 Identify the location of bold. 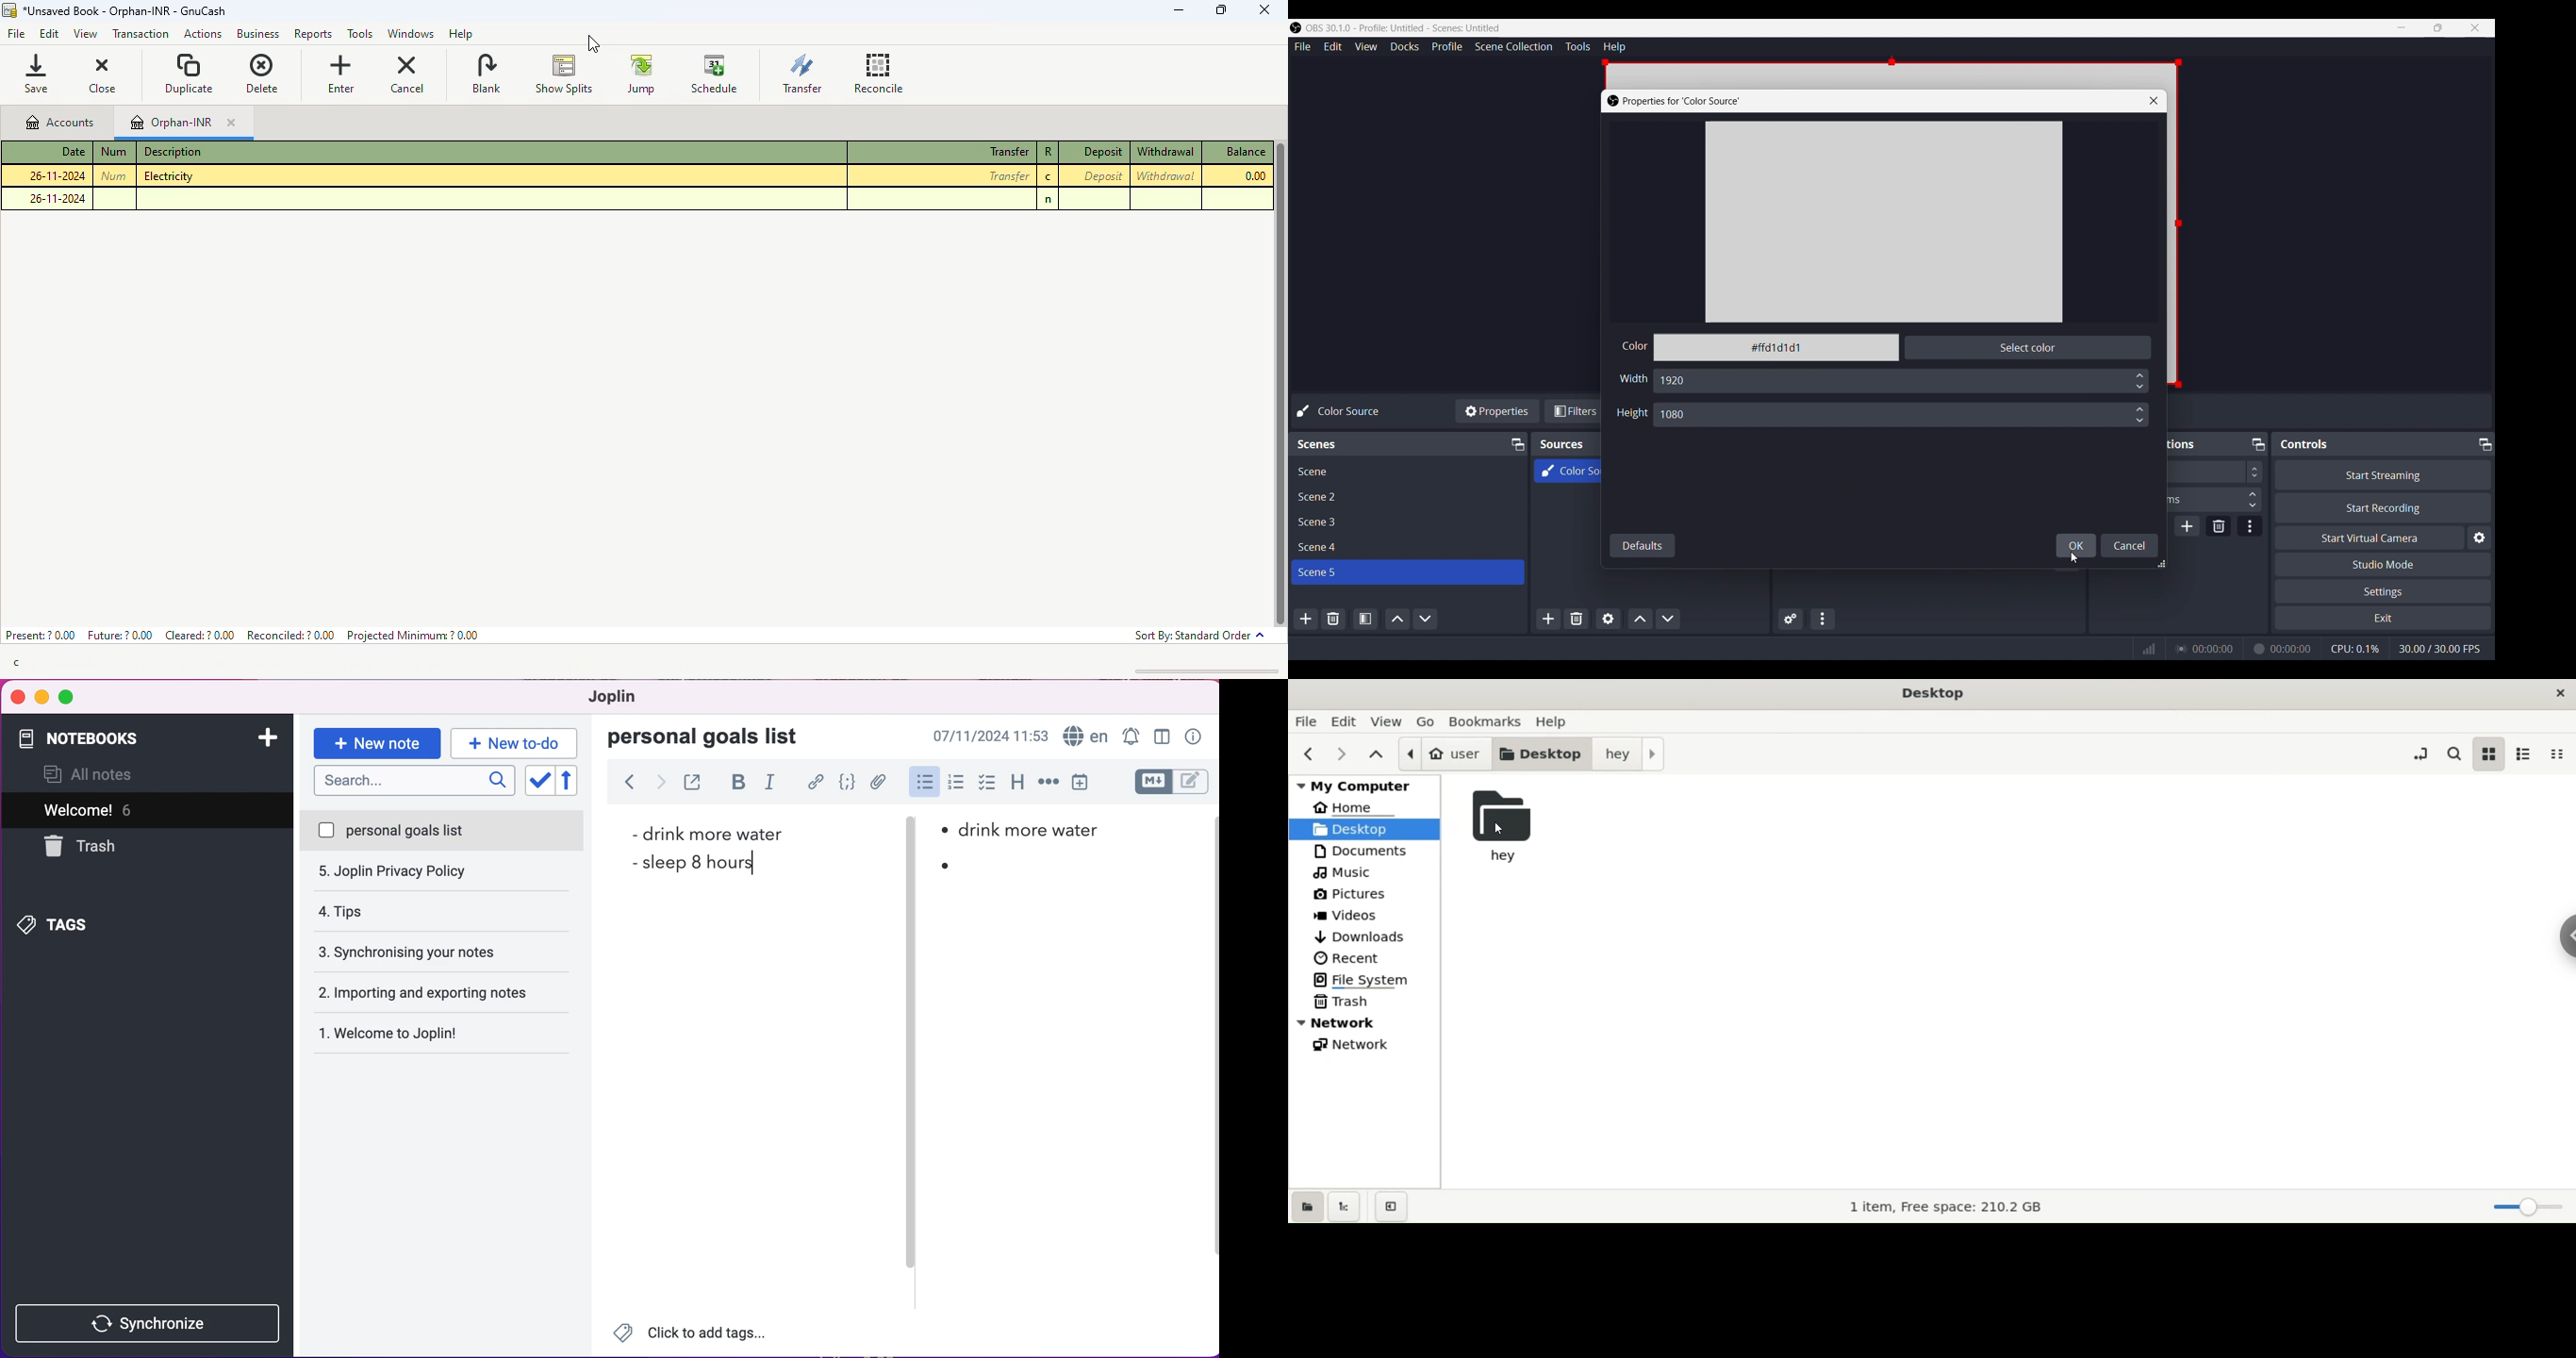
(736, 784).